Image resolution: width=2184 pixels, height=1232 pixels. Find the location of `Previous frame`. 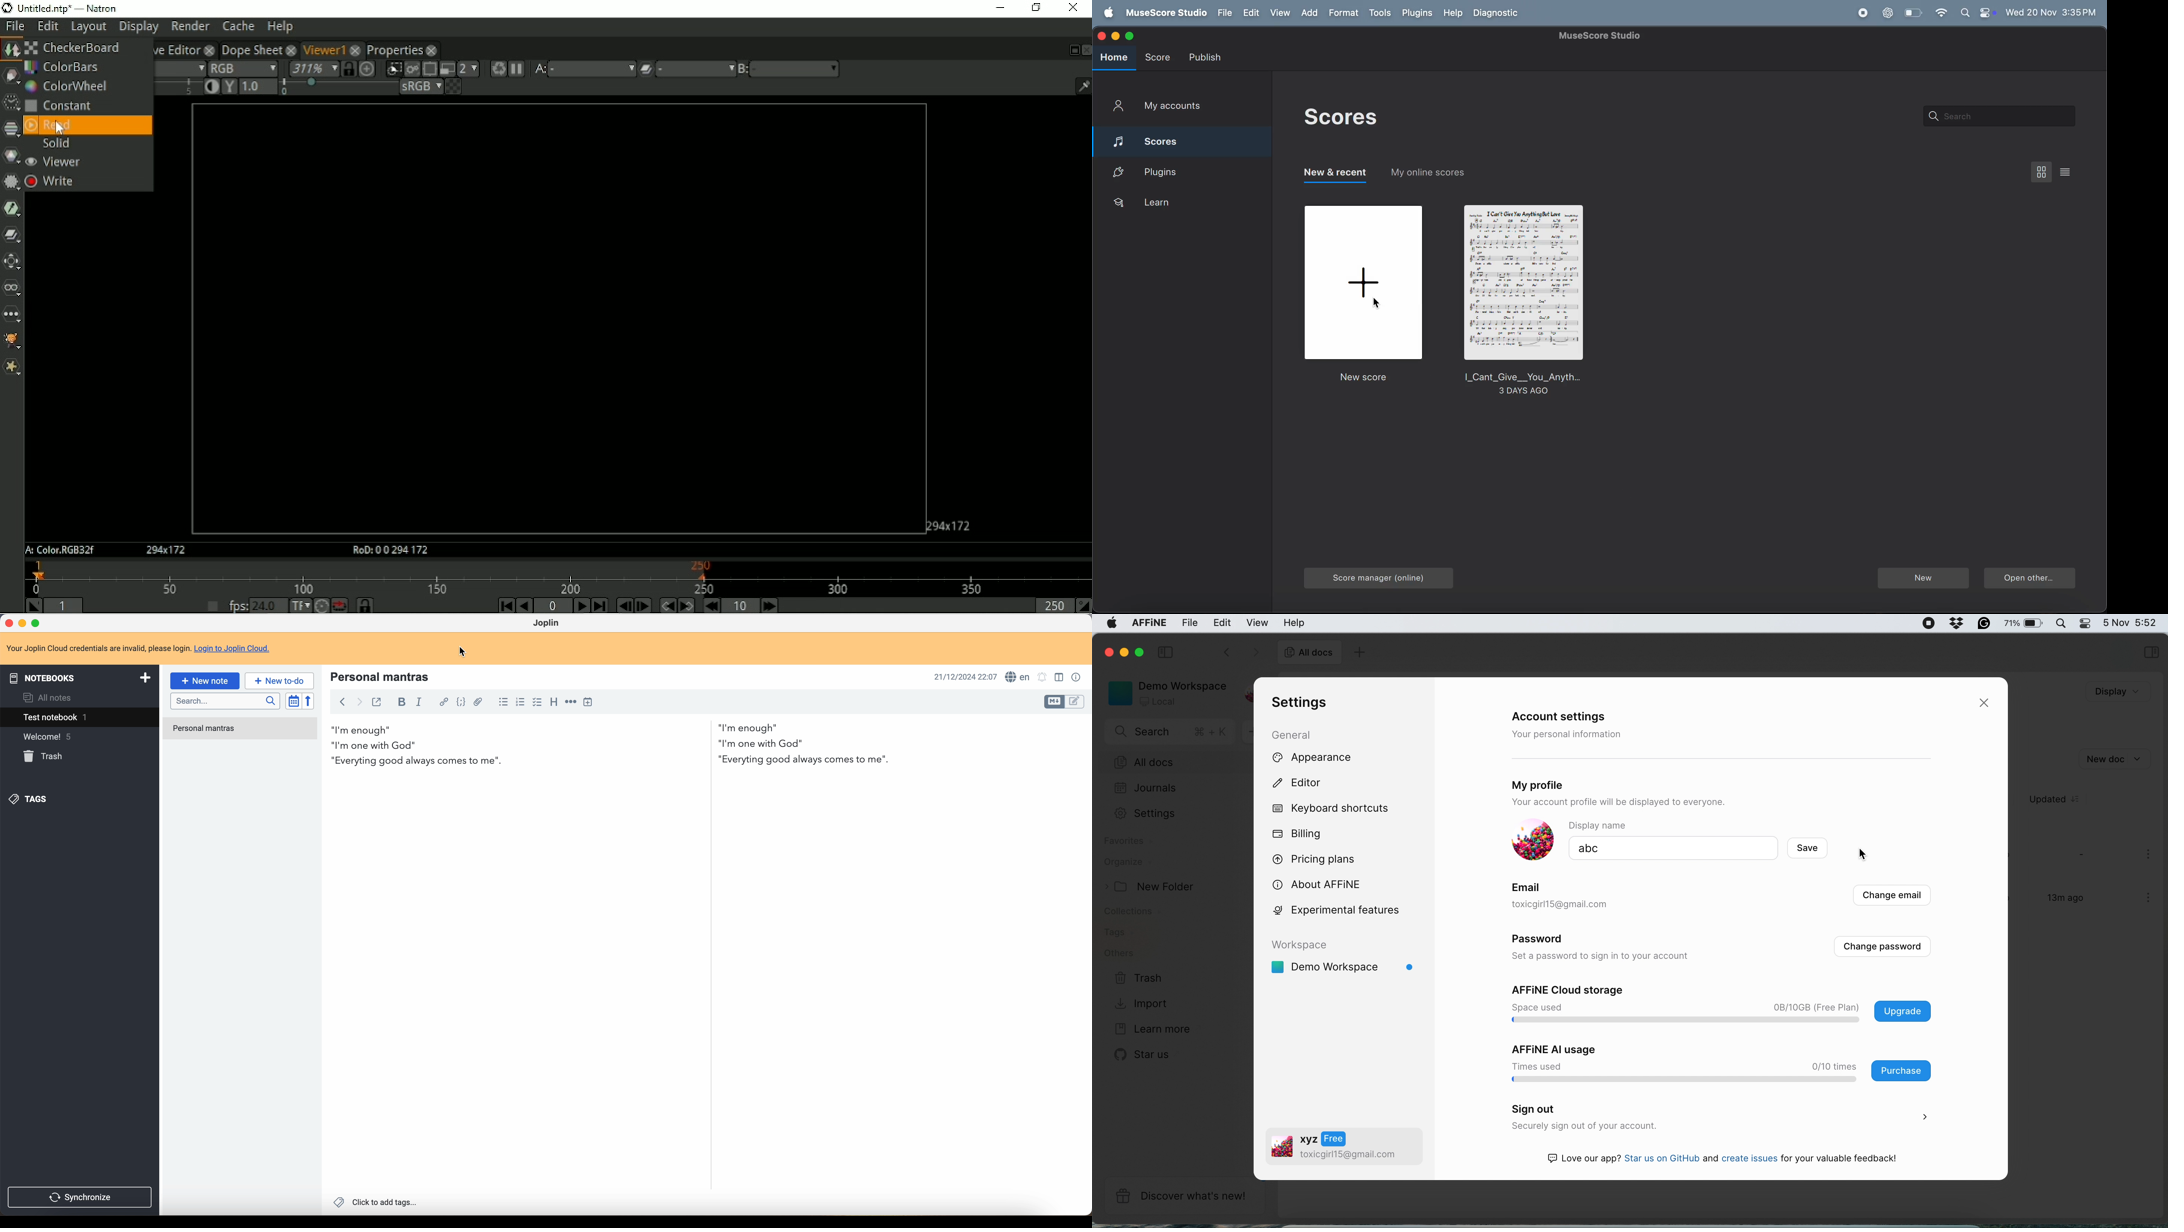

Previous frame is located at coordinates (623, 606).